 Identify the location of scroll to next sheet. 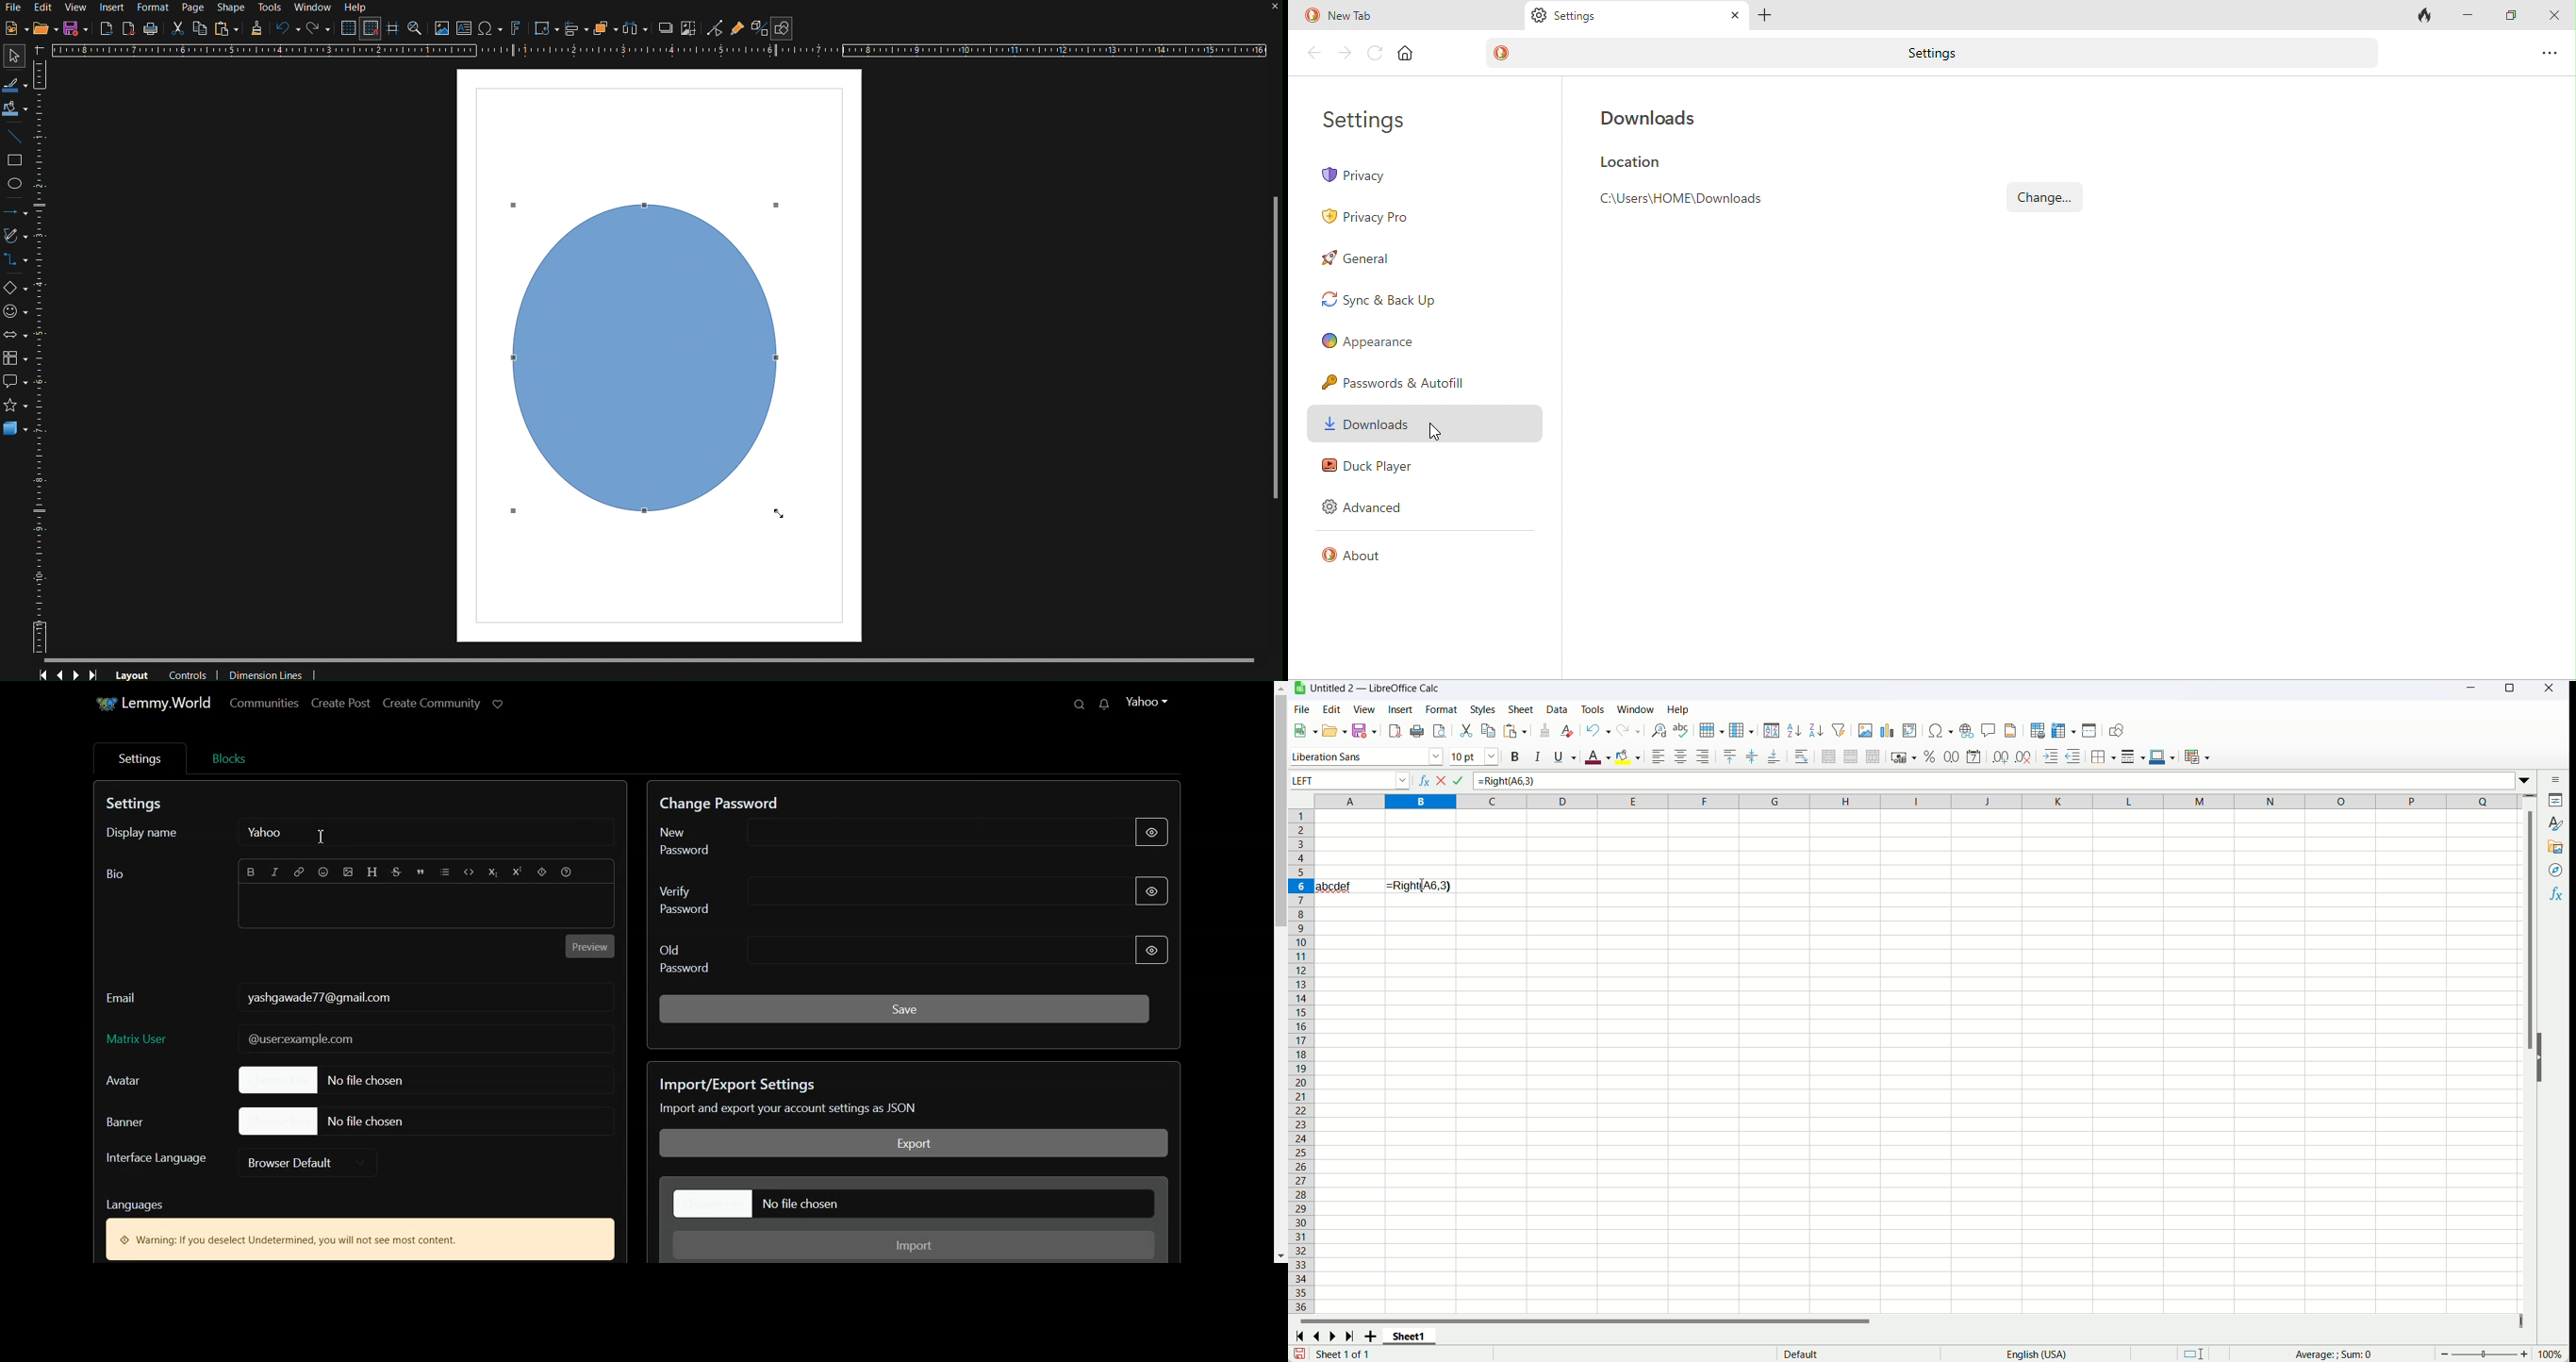
(1335, 1335).